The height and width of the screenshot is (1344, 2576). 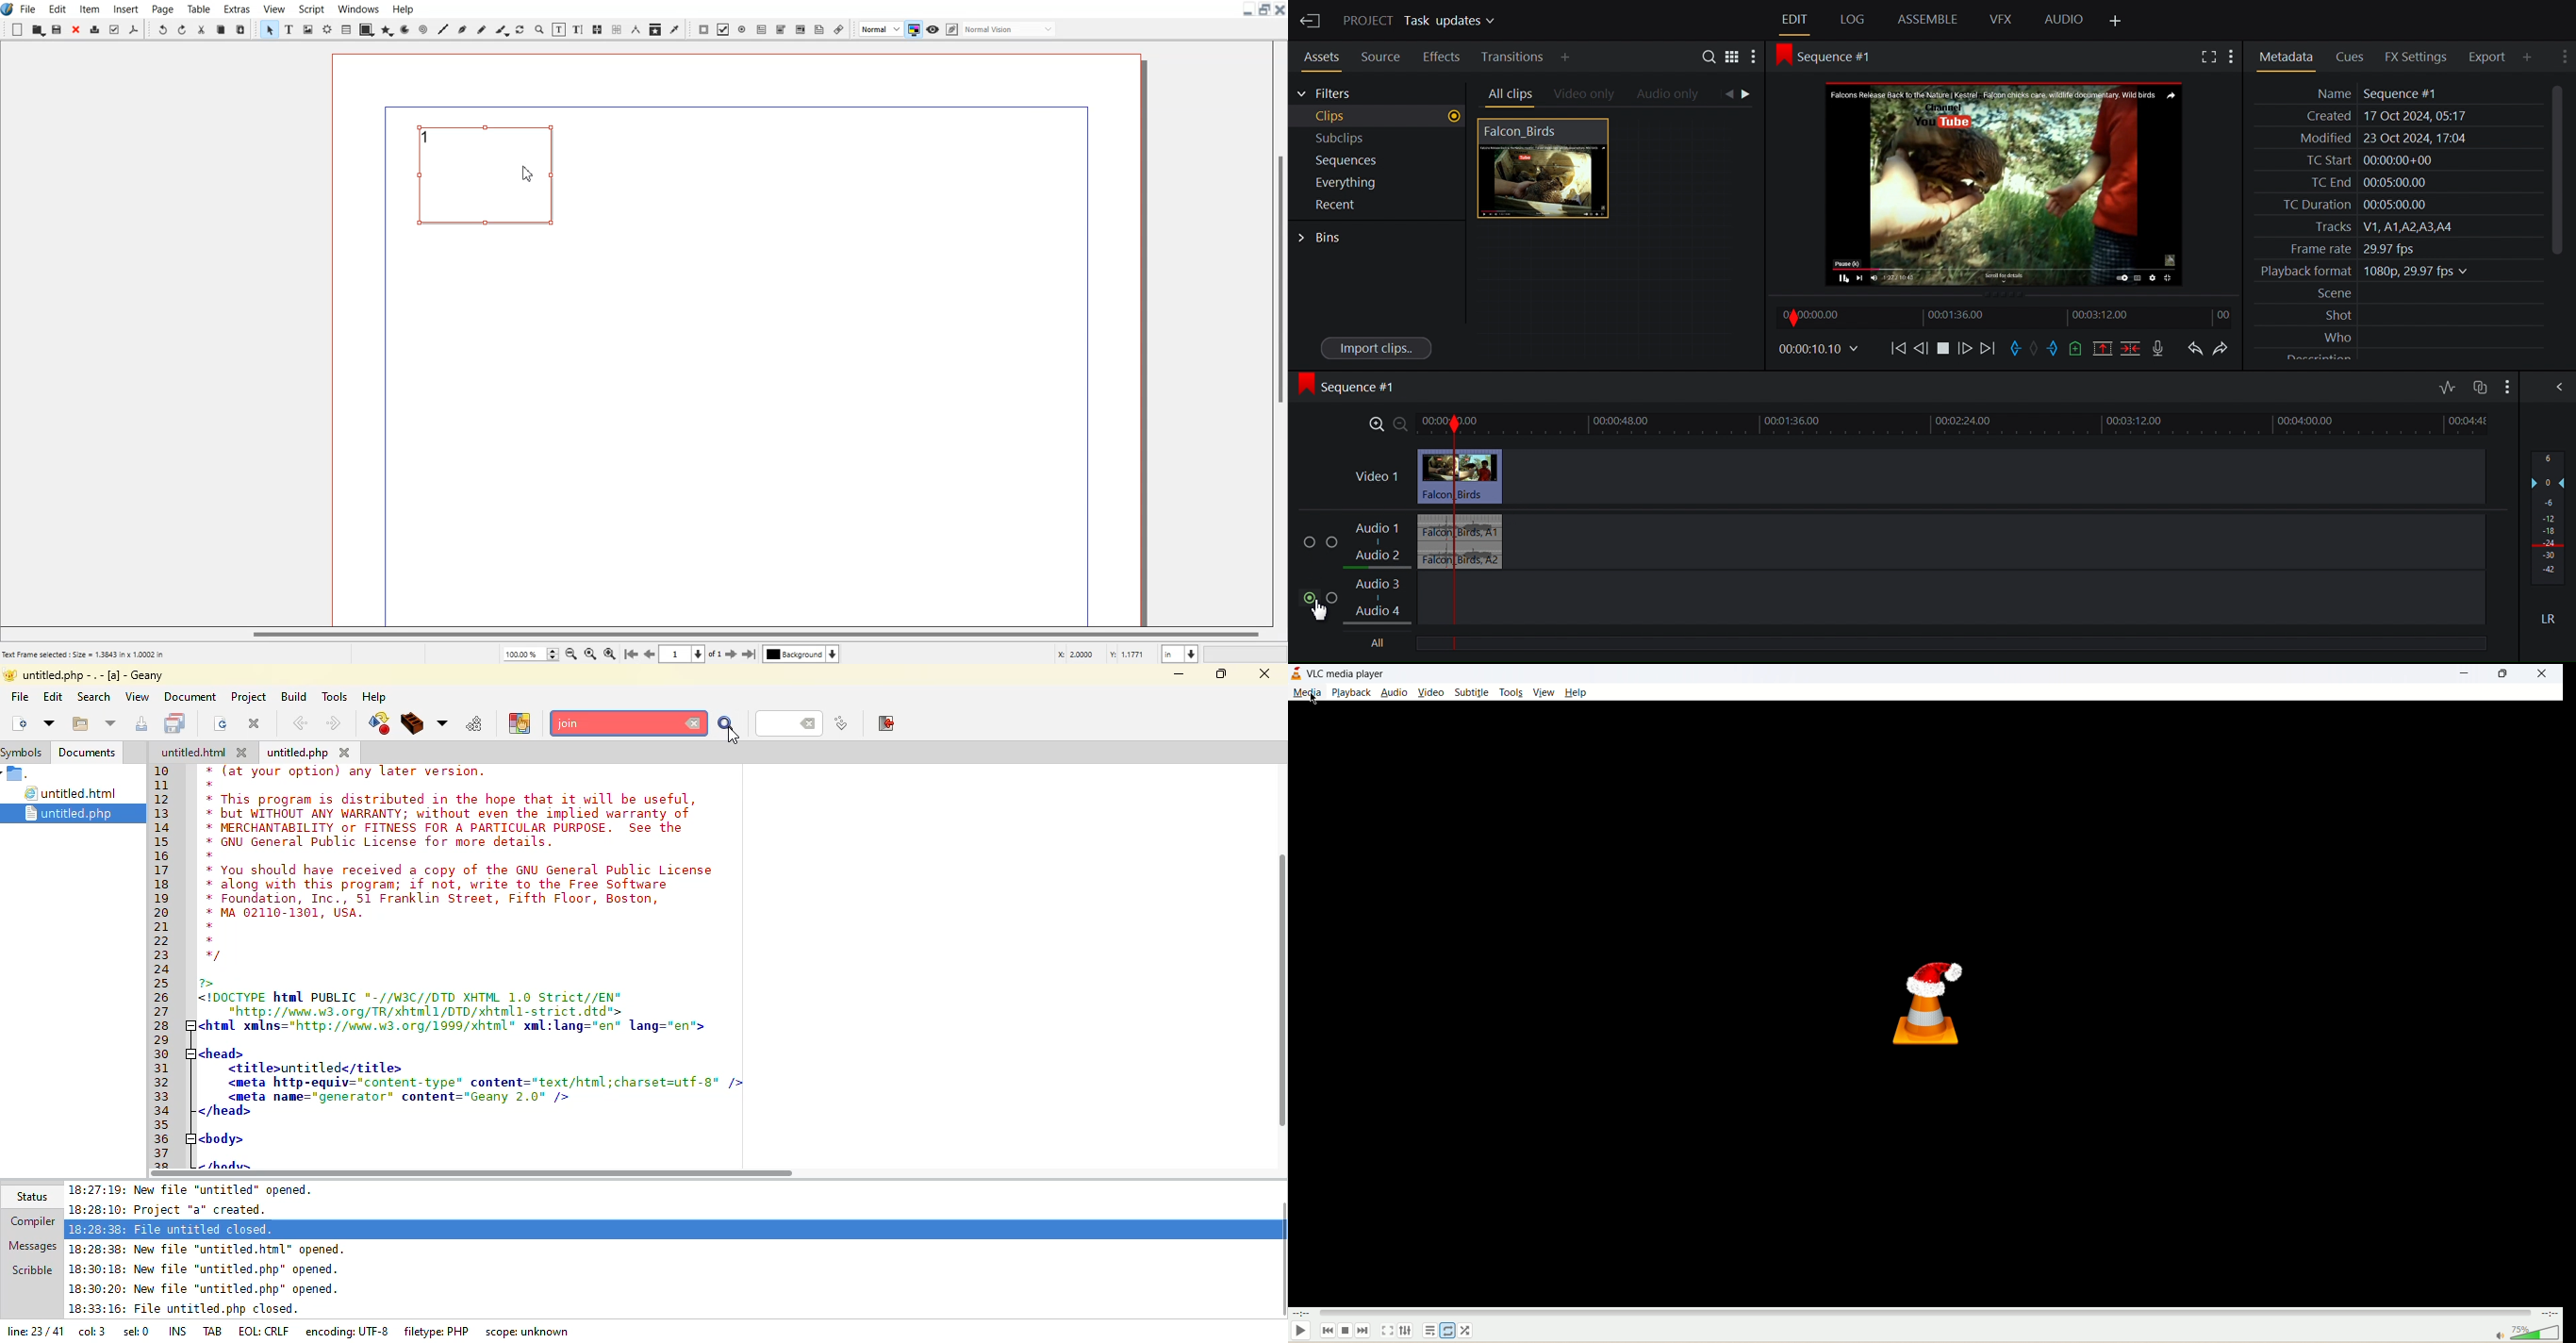 I want to click on close, so click(x=1265, y=672).